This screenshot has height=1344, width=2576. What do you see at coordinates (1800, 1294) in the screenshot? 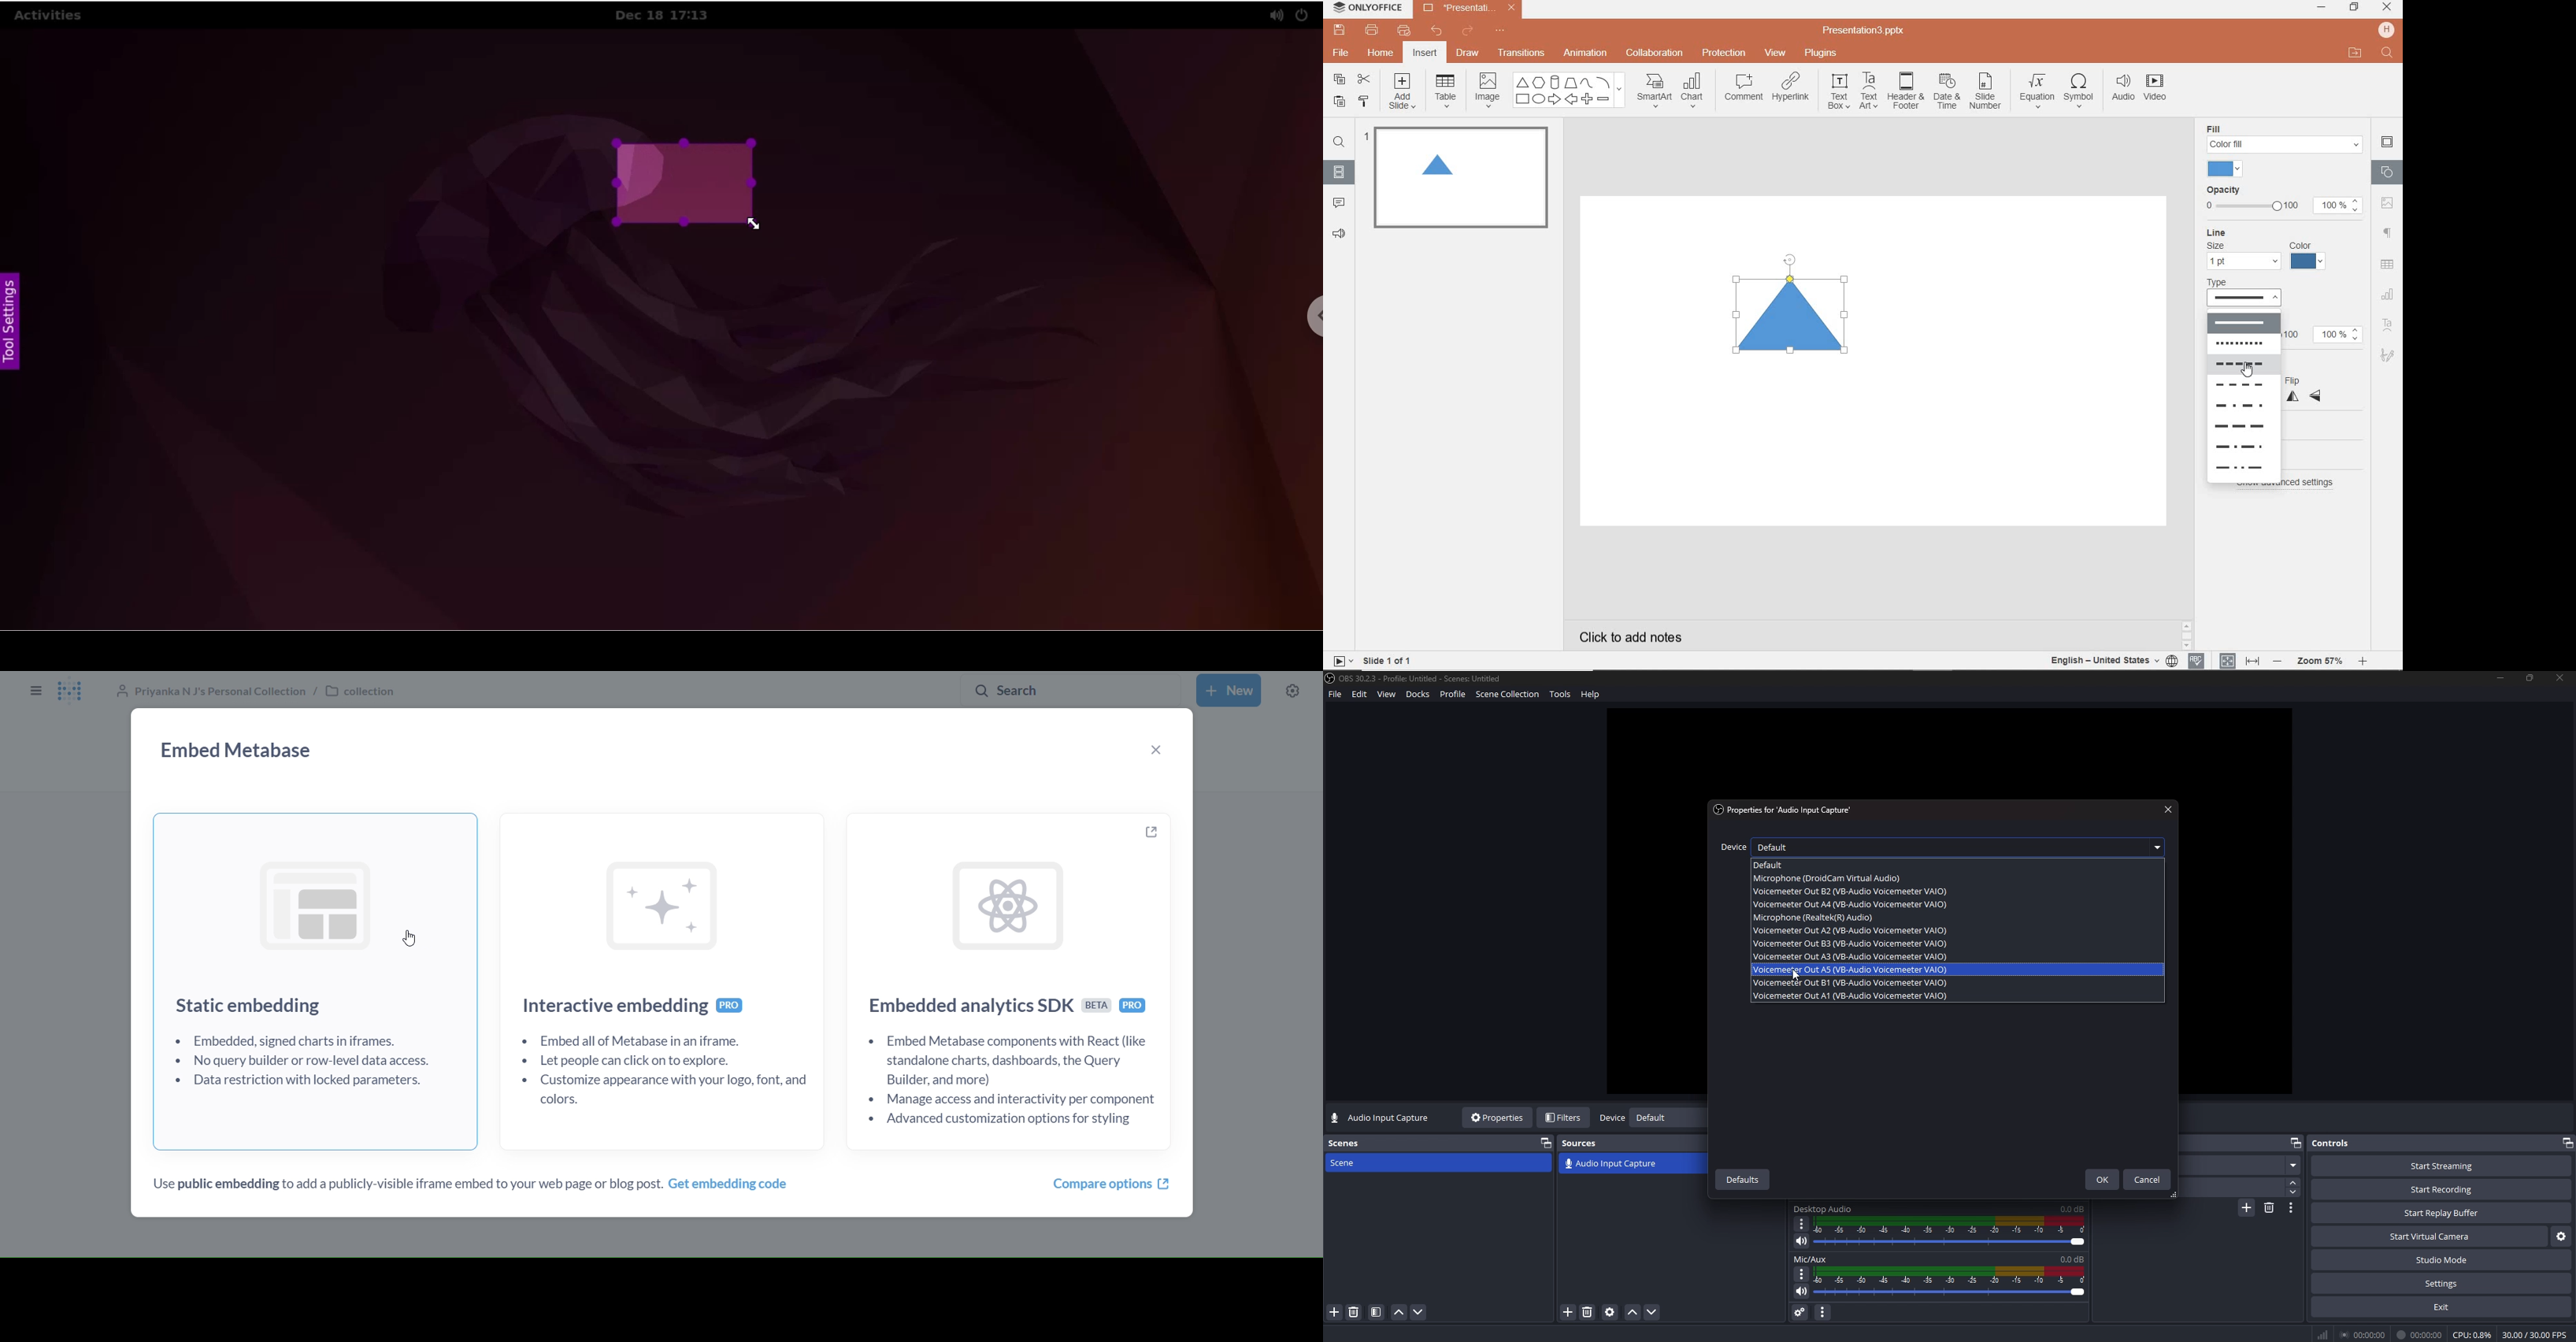
I see `volume` at bounding box center [1800, 1294].